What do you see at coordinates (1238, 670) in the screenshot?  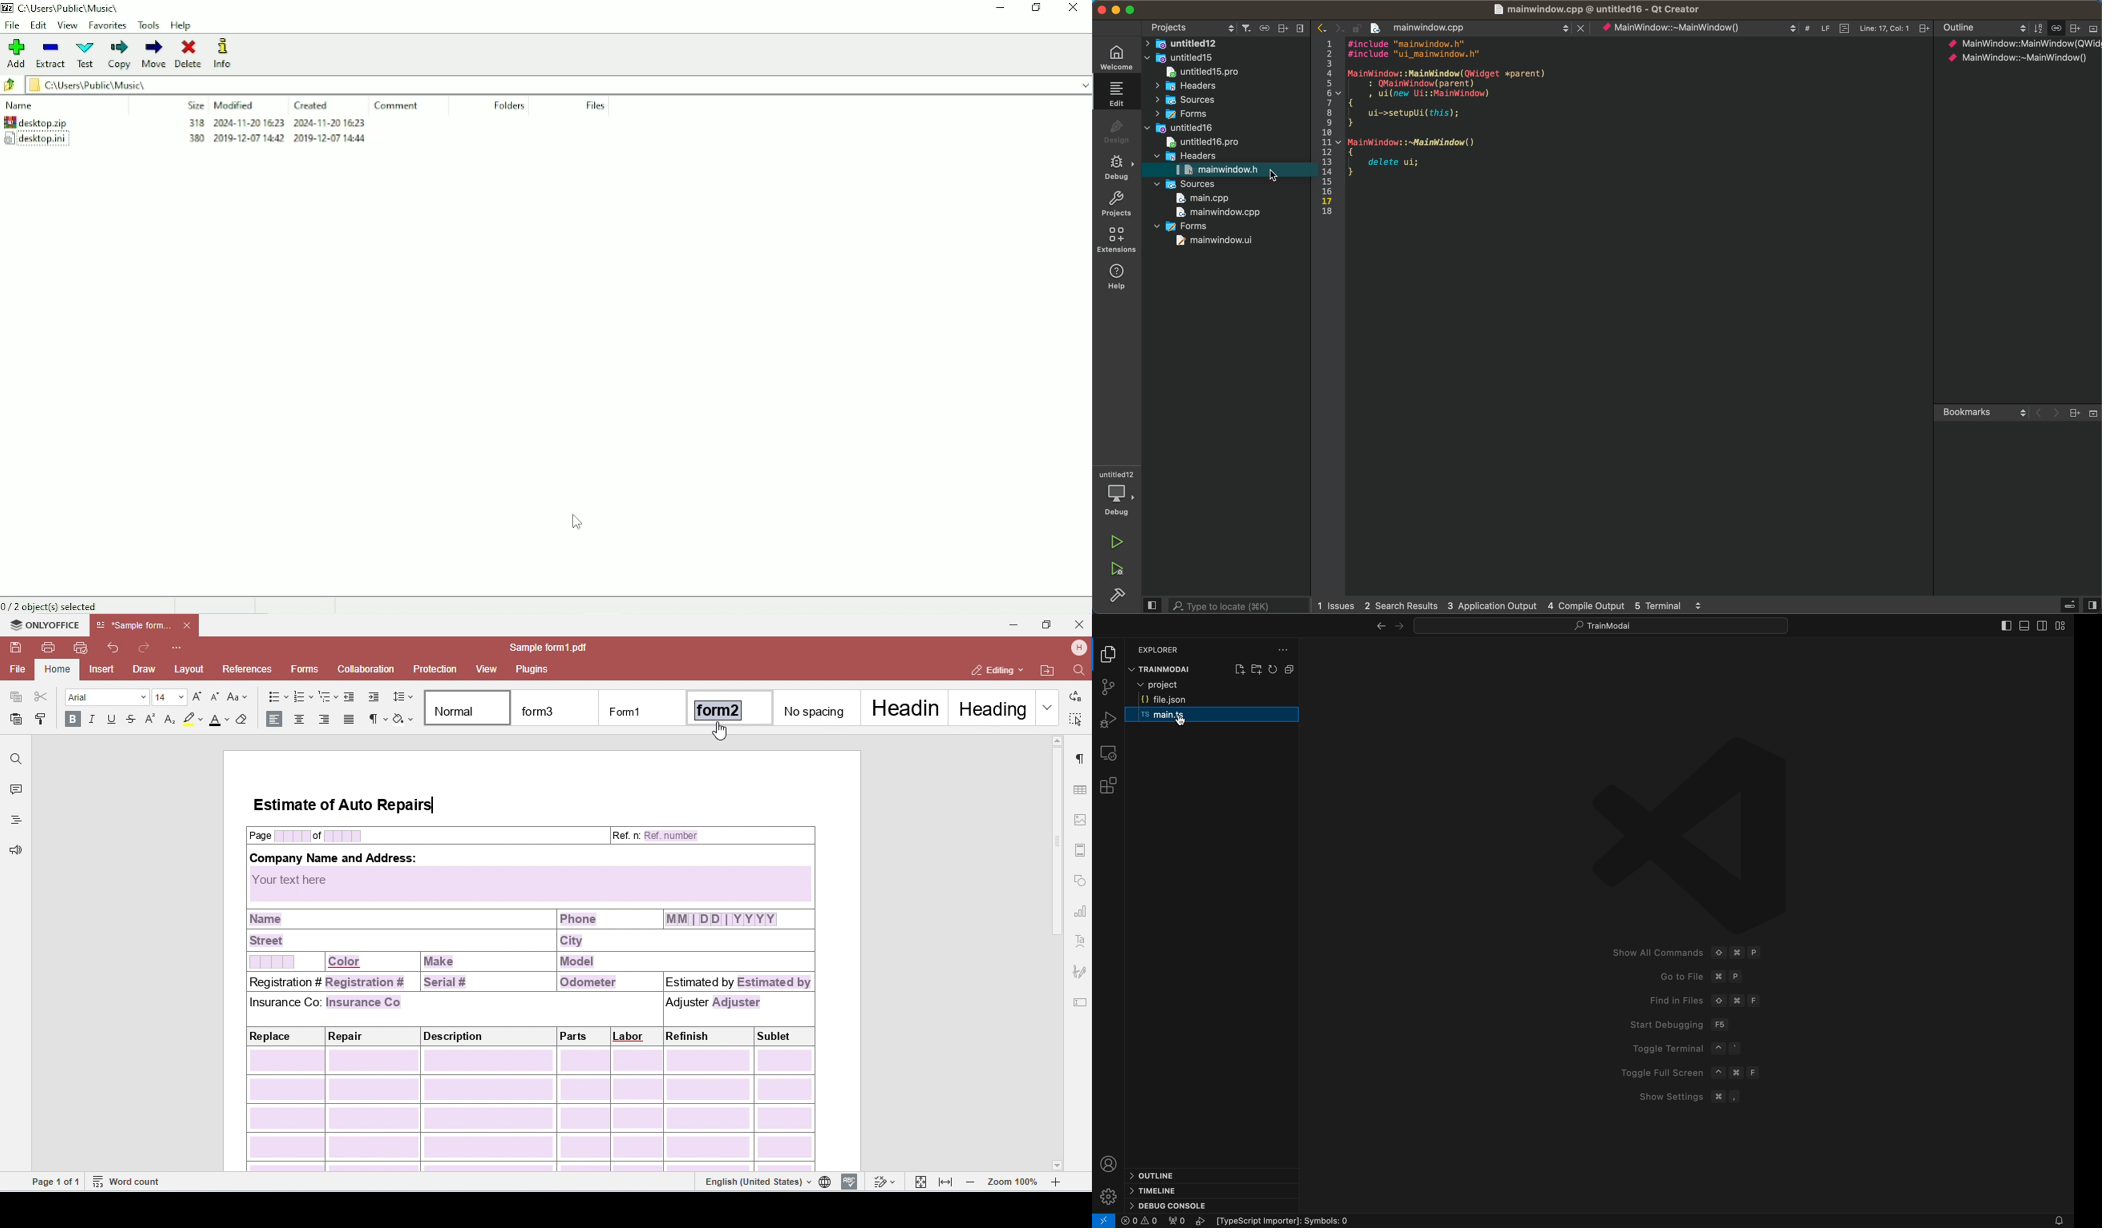 I see `create file` at bounding box center [1238, 670].